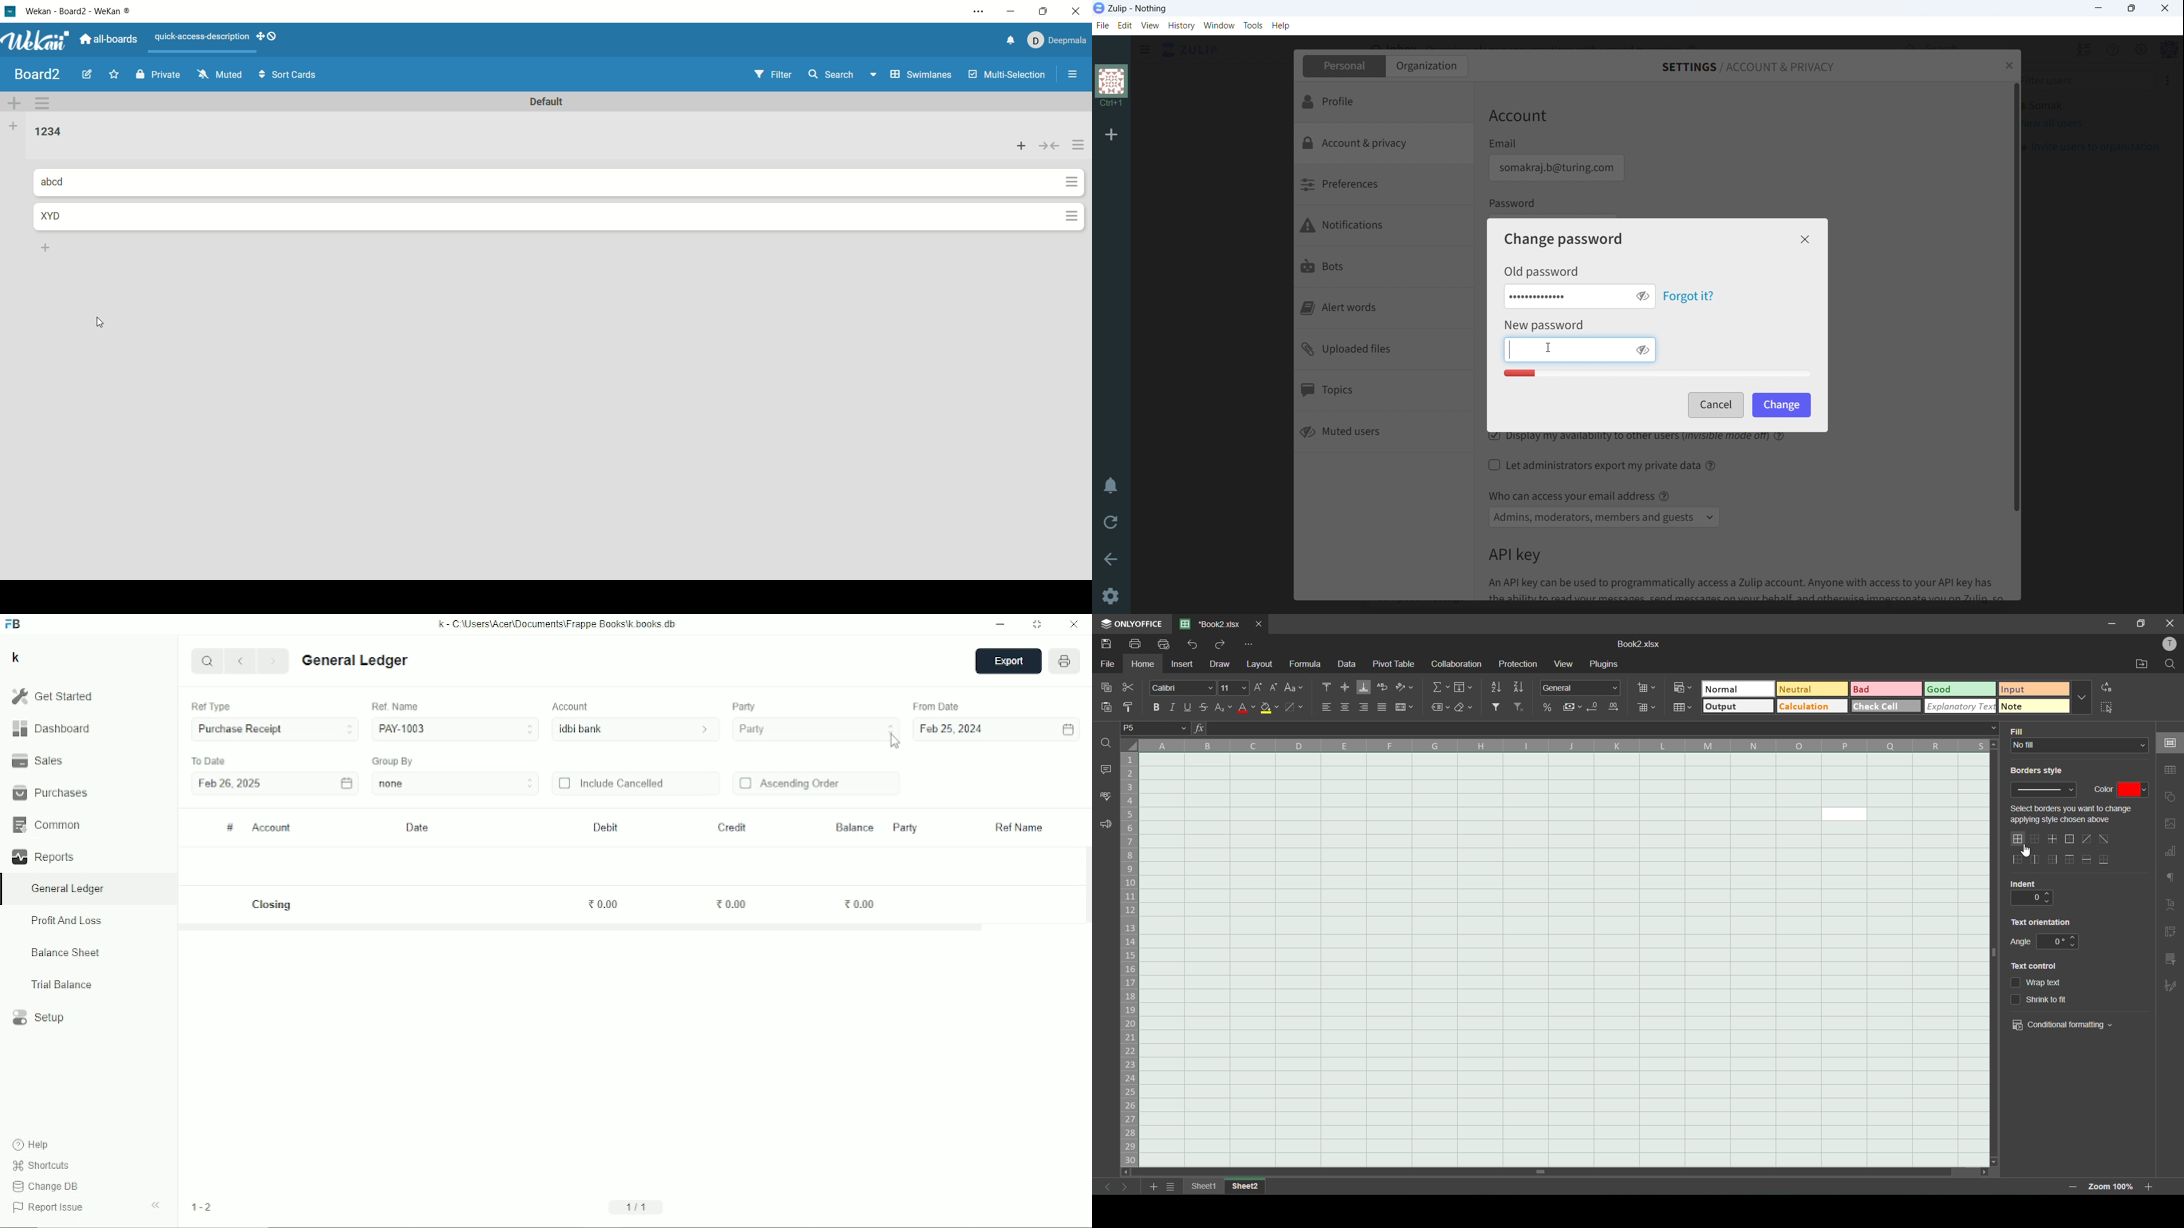 Image resolution: width=2184 pixels, height=1232 pixels. I want to click on Next, so click(275, 662).